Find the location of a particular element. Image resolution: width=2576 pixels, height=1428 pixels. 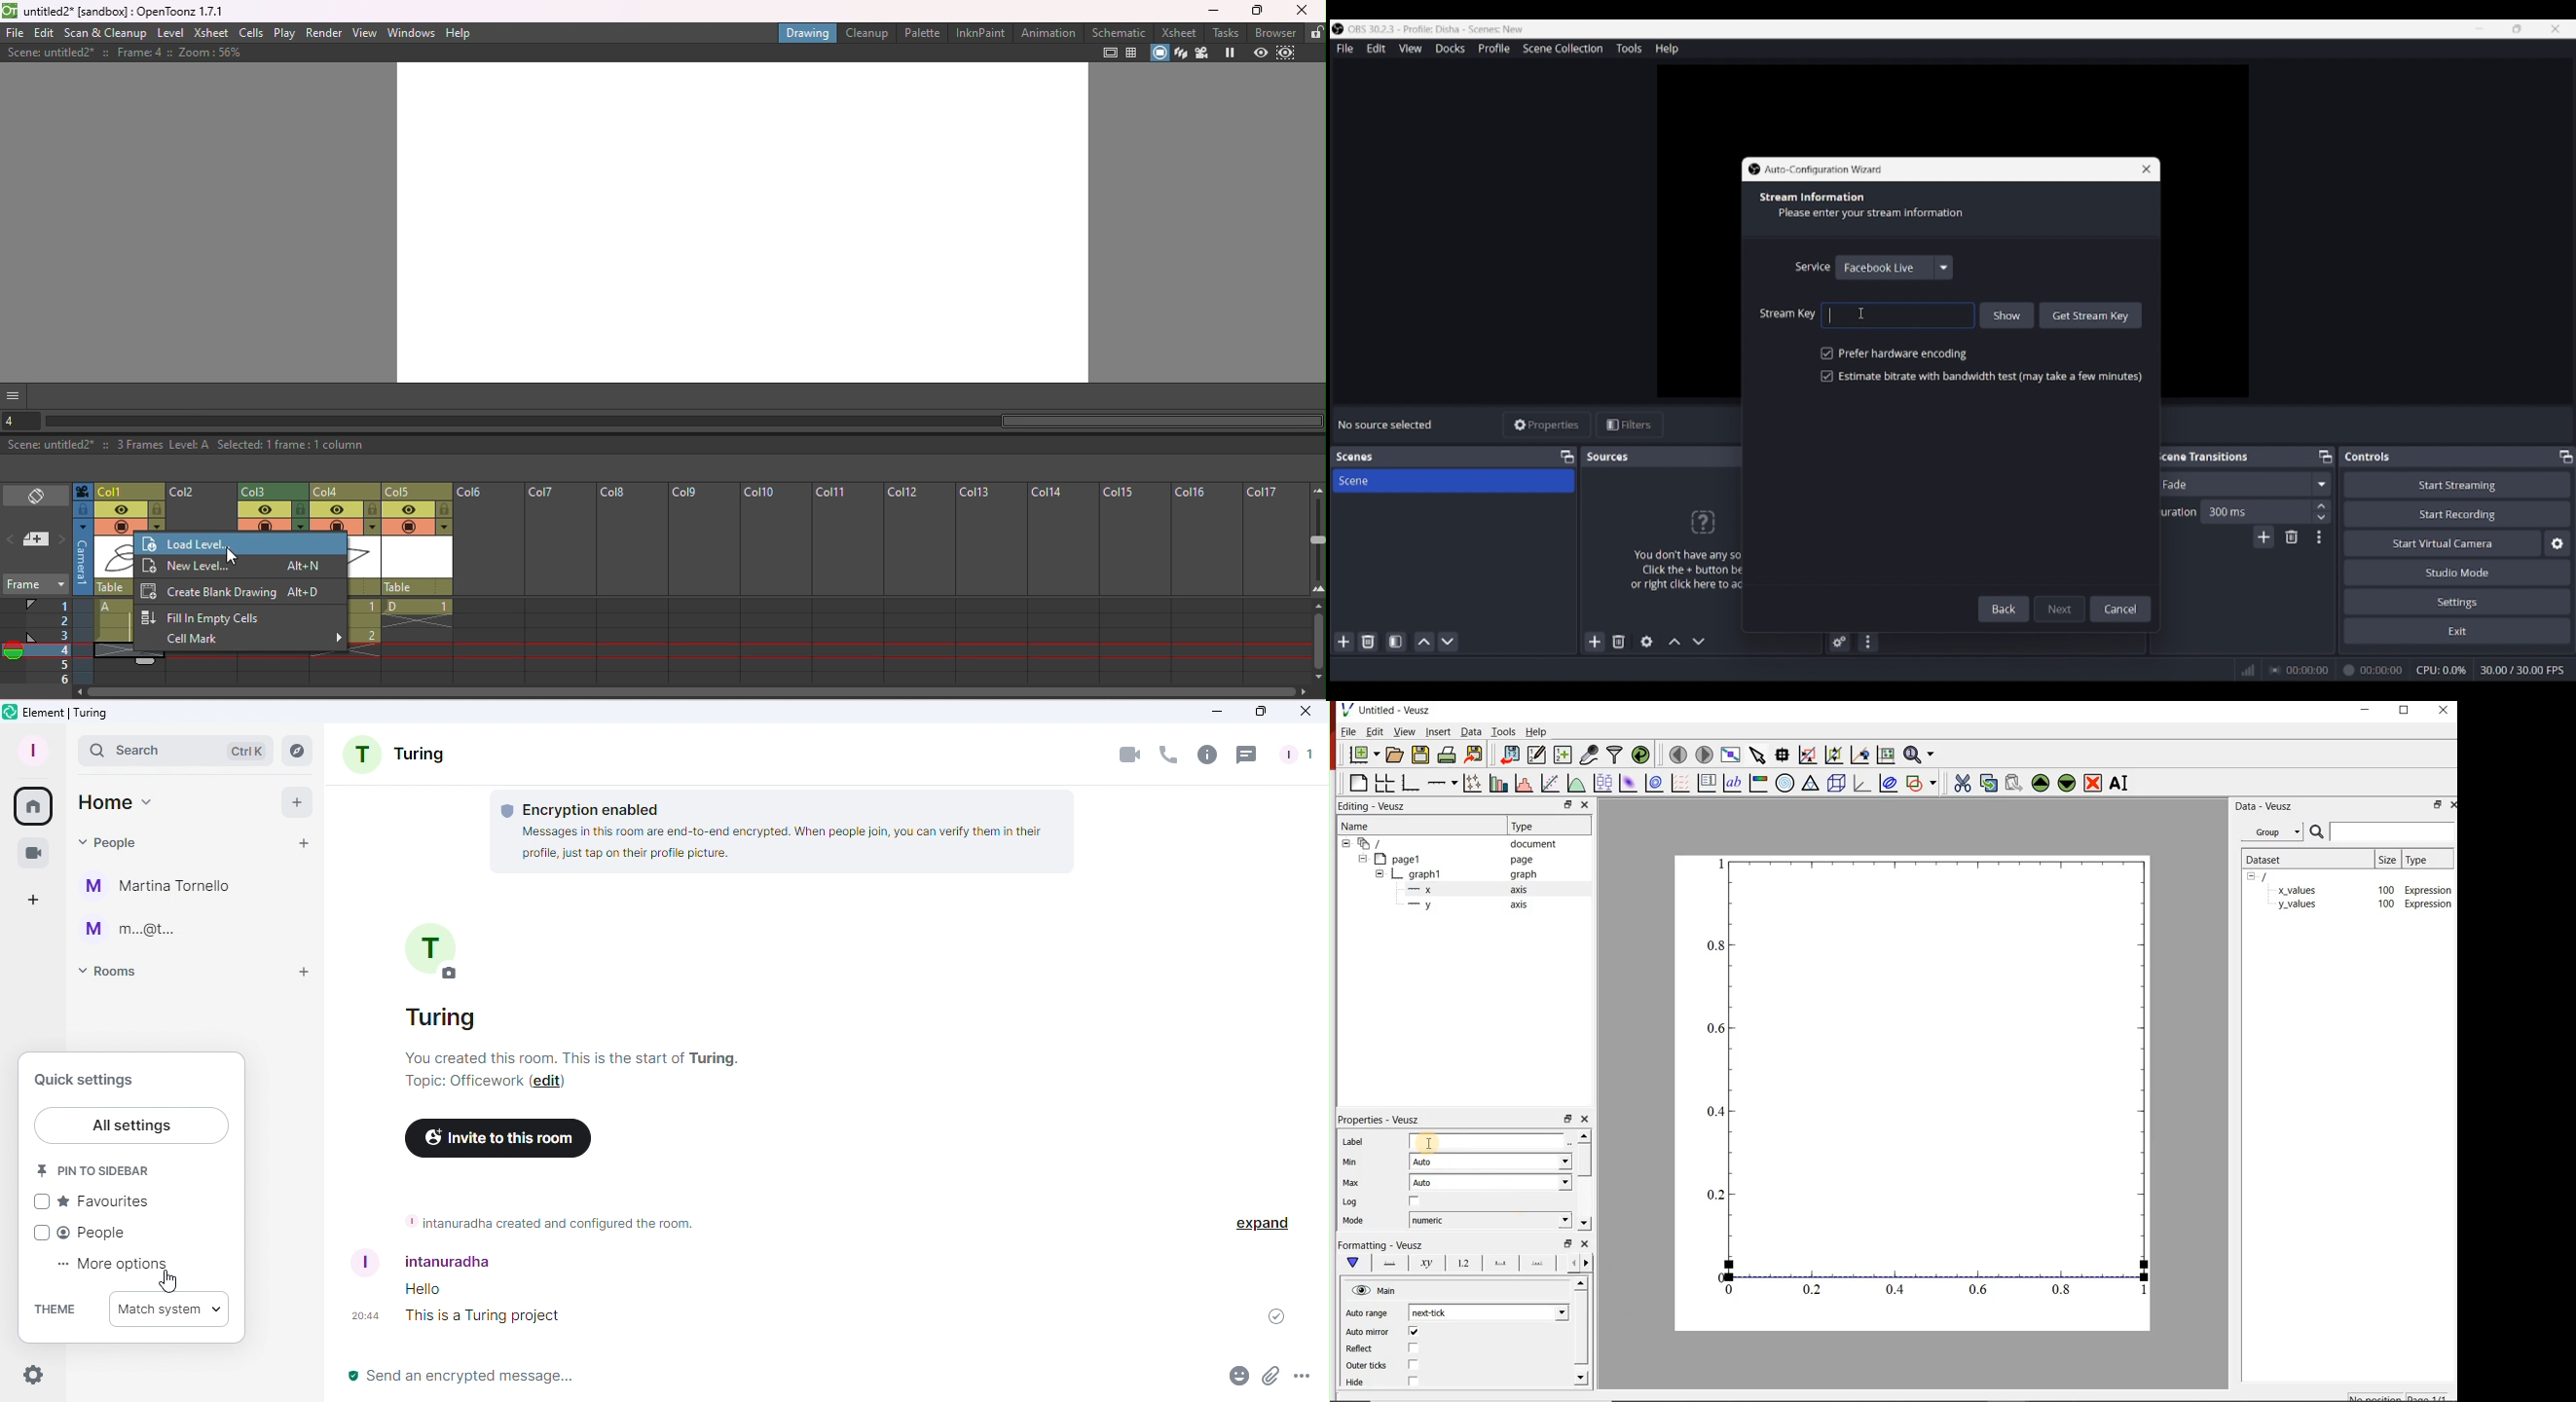

20:44 is located at coordinates (358, 1314).